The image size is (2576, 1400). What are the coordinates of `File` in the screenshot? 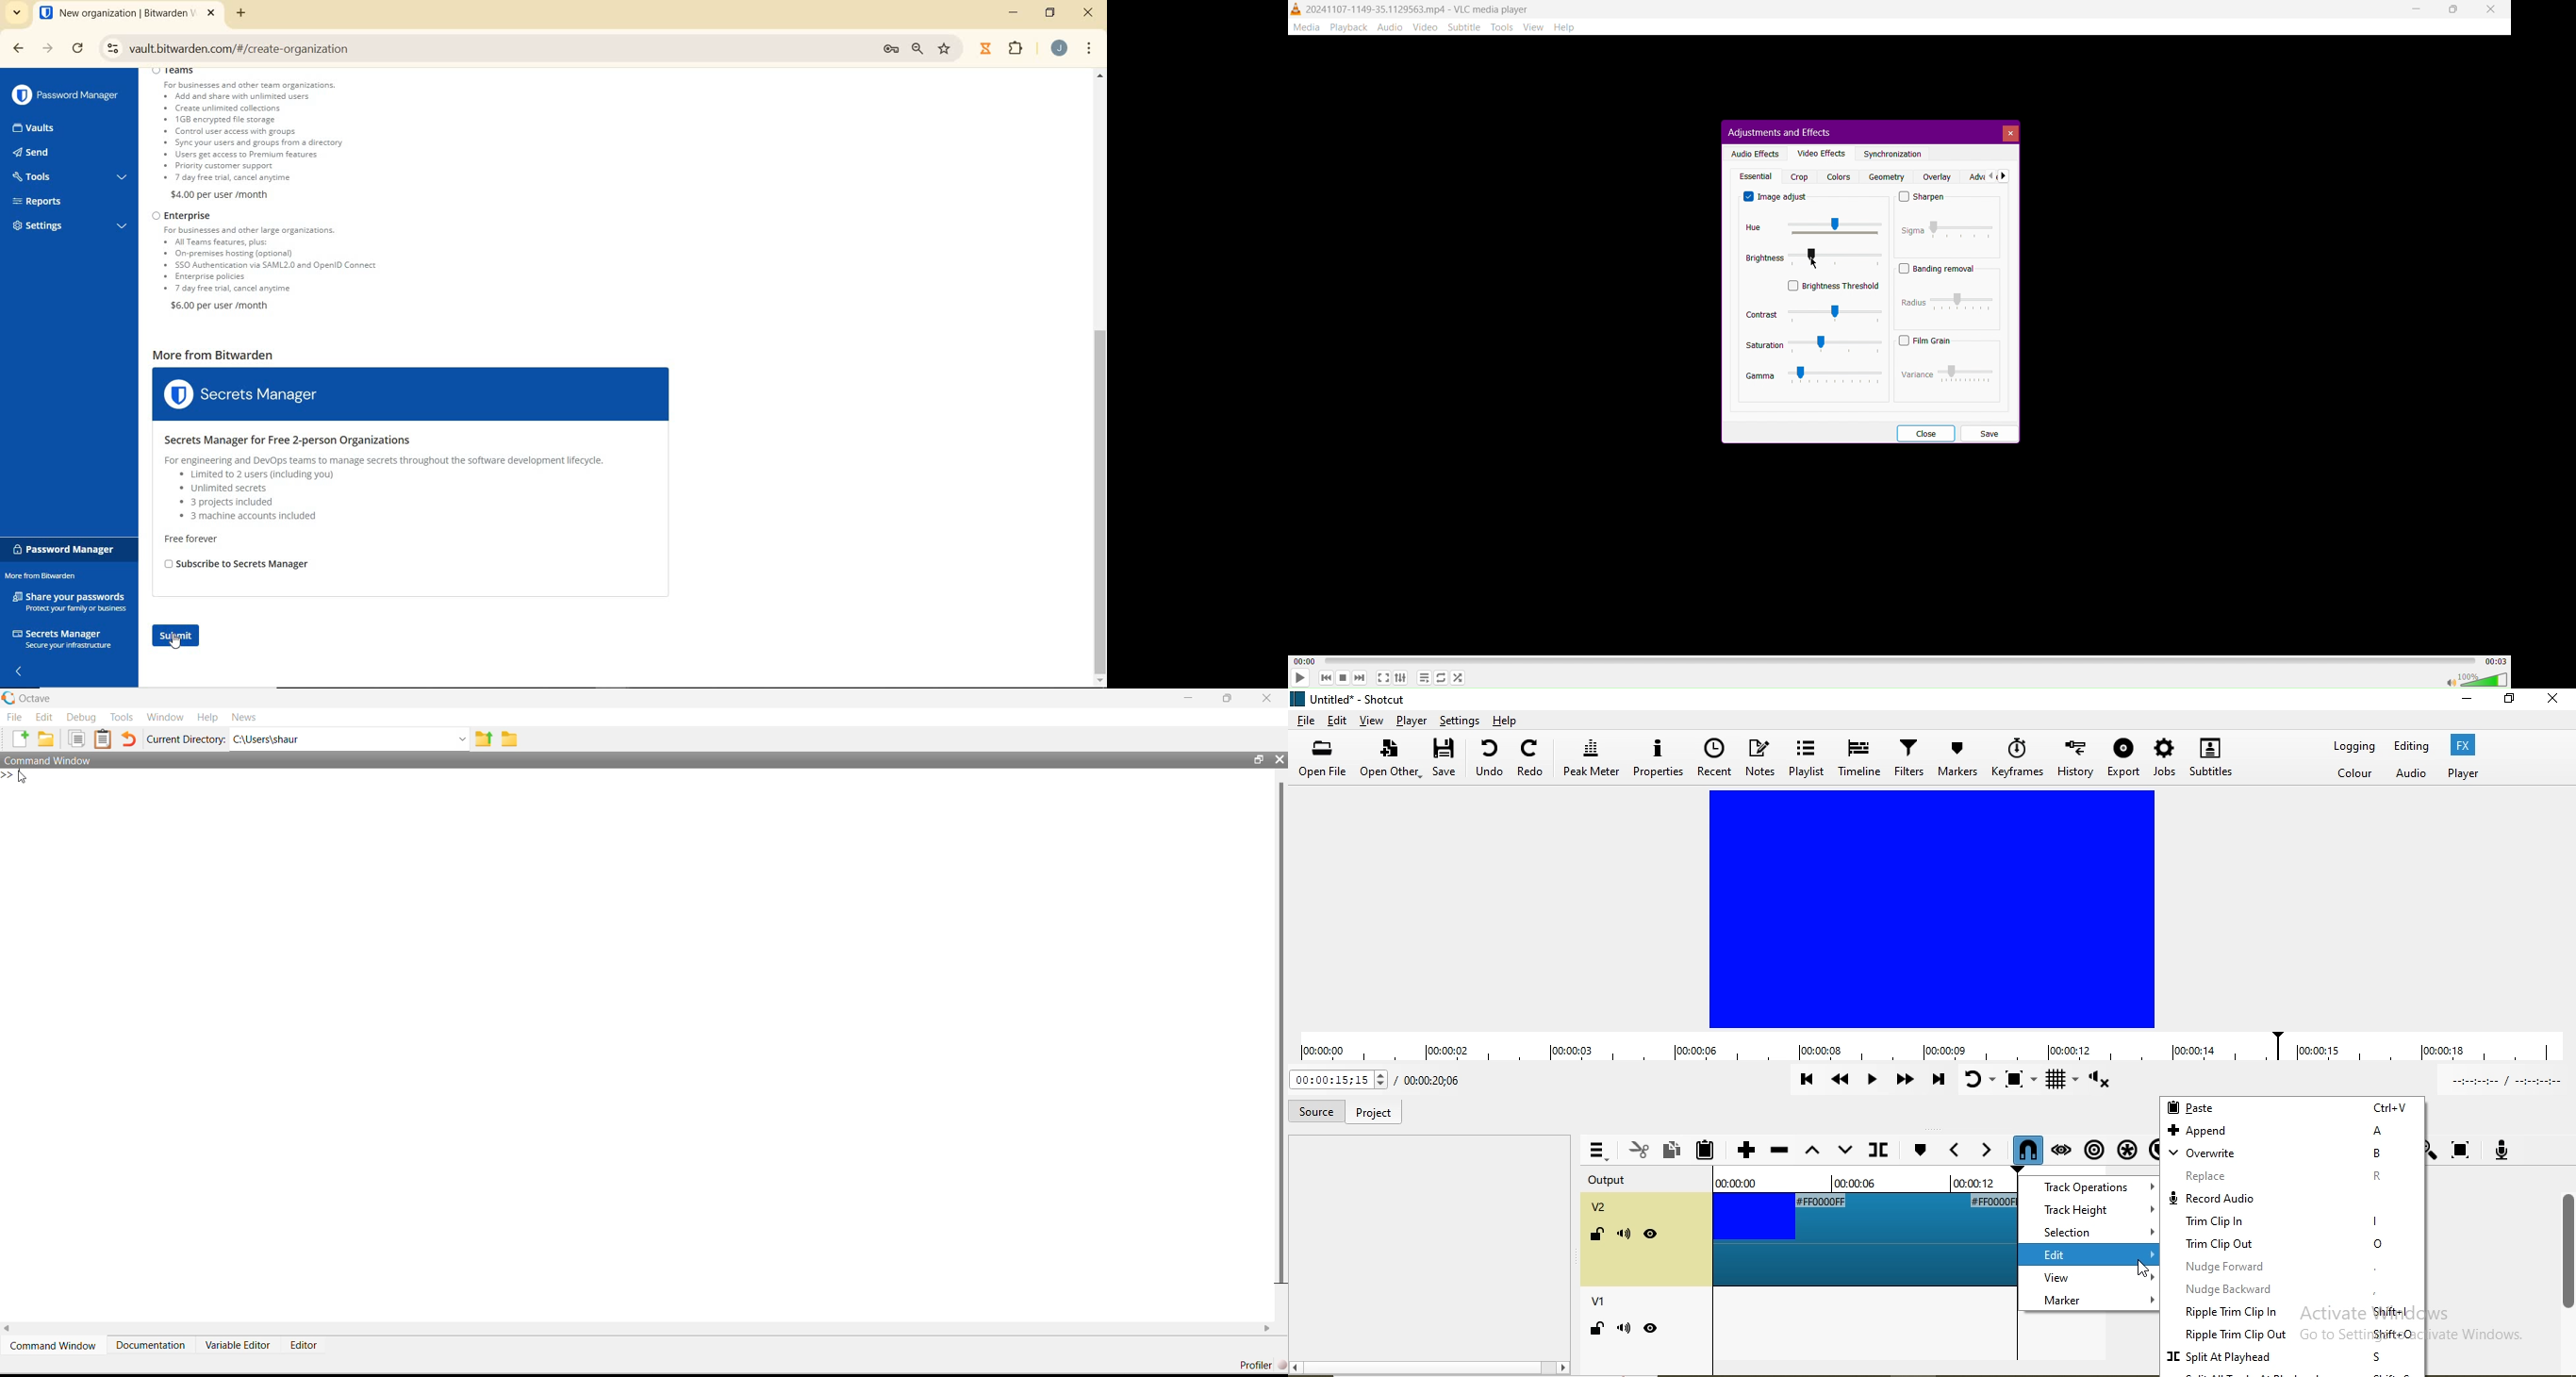 It's located at (13, 716).